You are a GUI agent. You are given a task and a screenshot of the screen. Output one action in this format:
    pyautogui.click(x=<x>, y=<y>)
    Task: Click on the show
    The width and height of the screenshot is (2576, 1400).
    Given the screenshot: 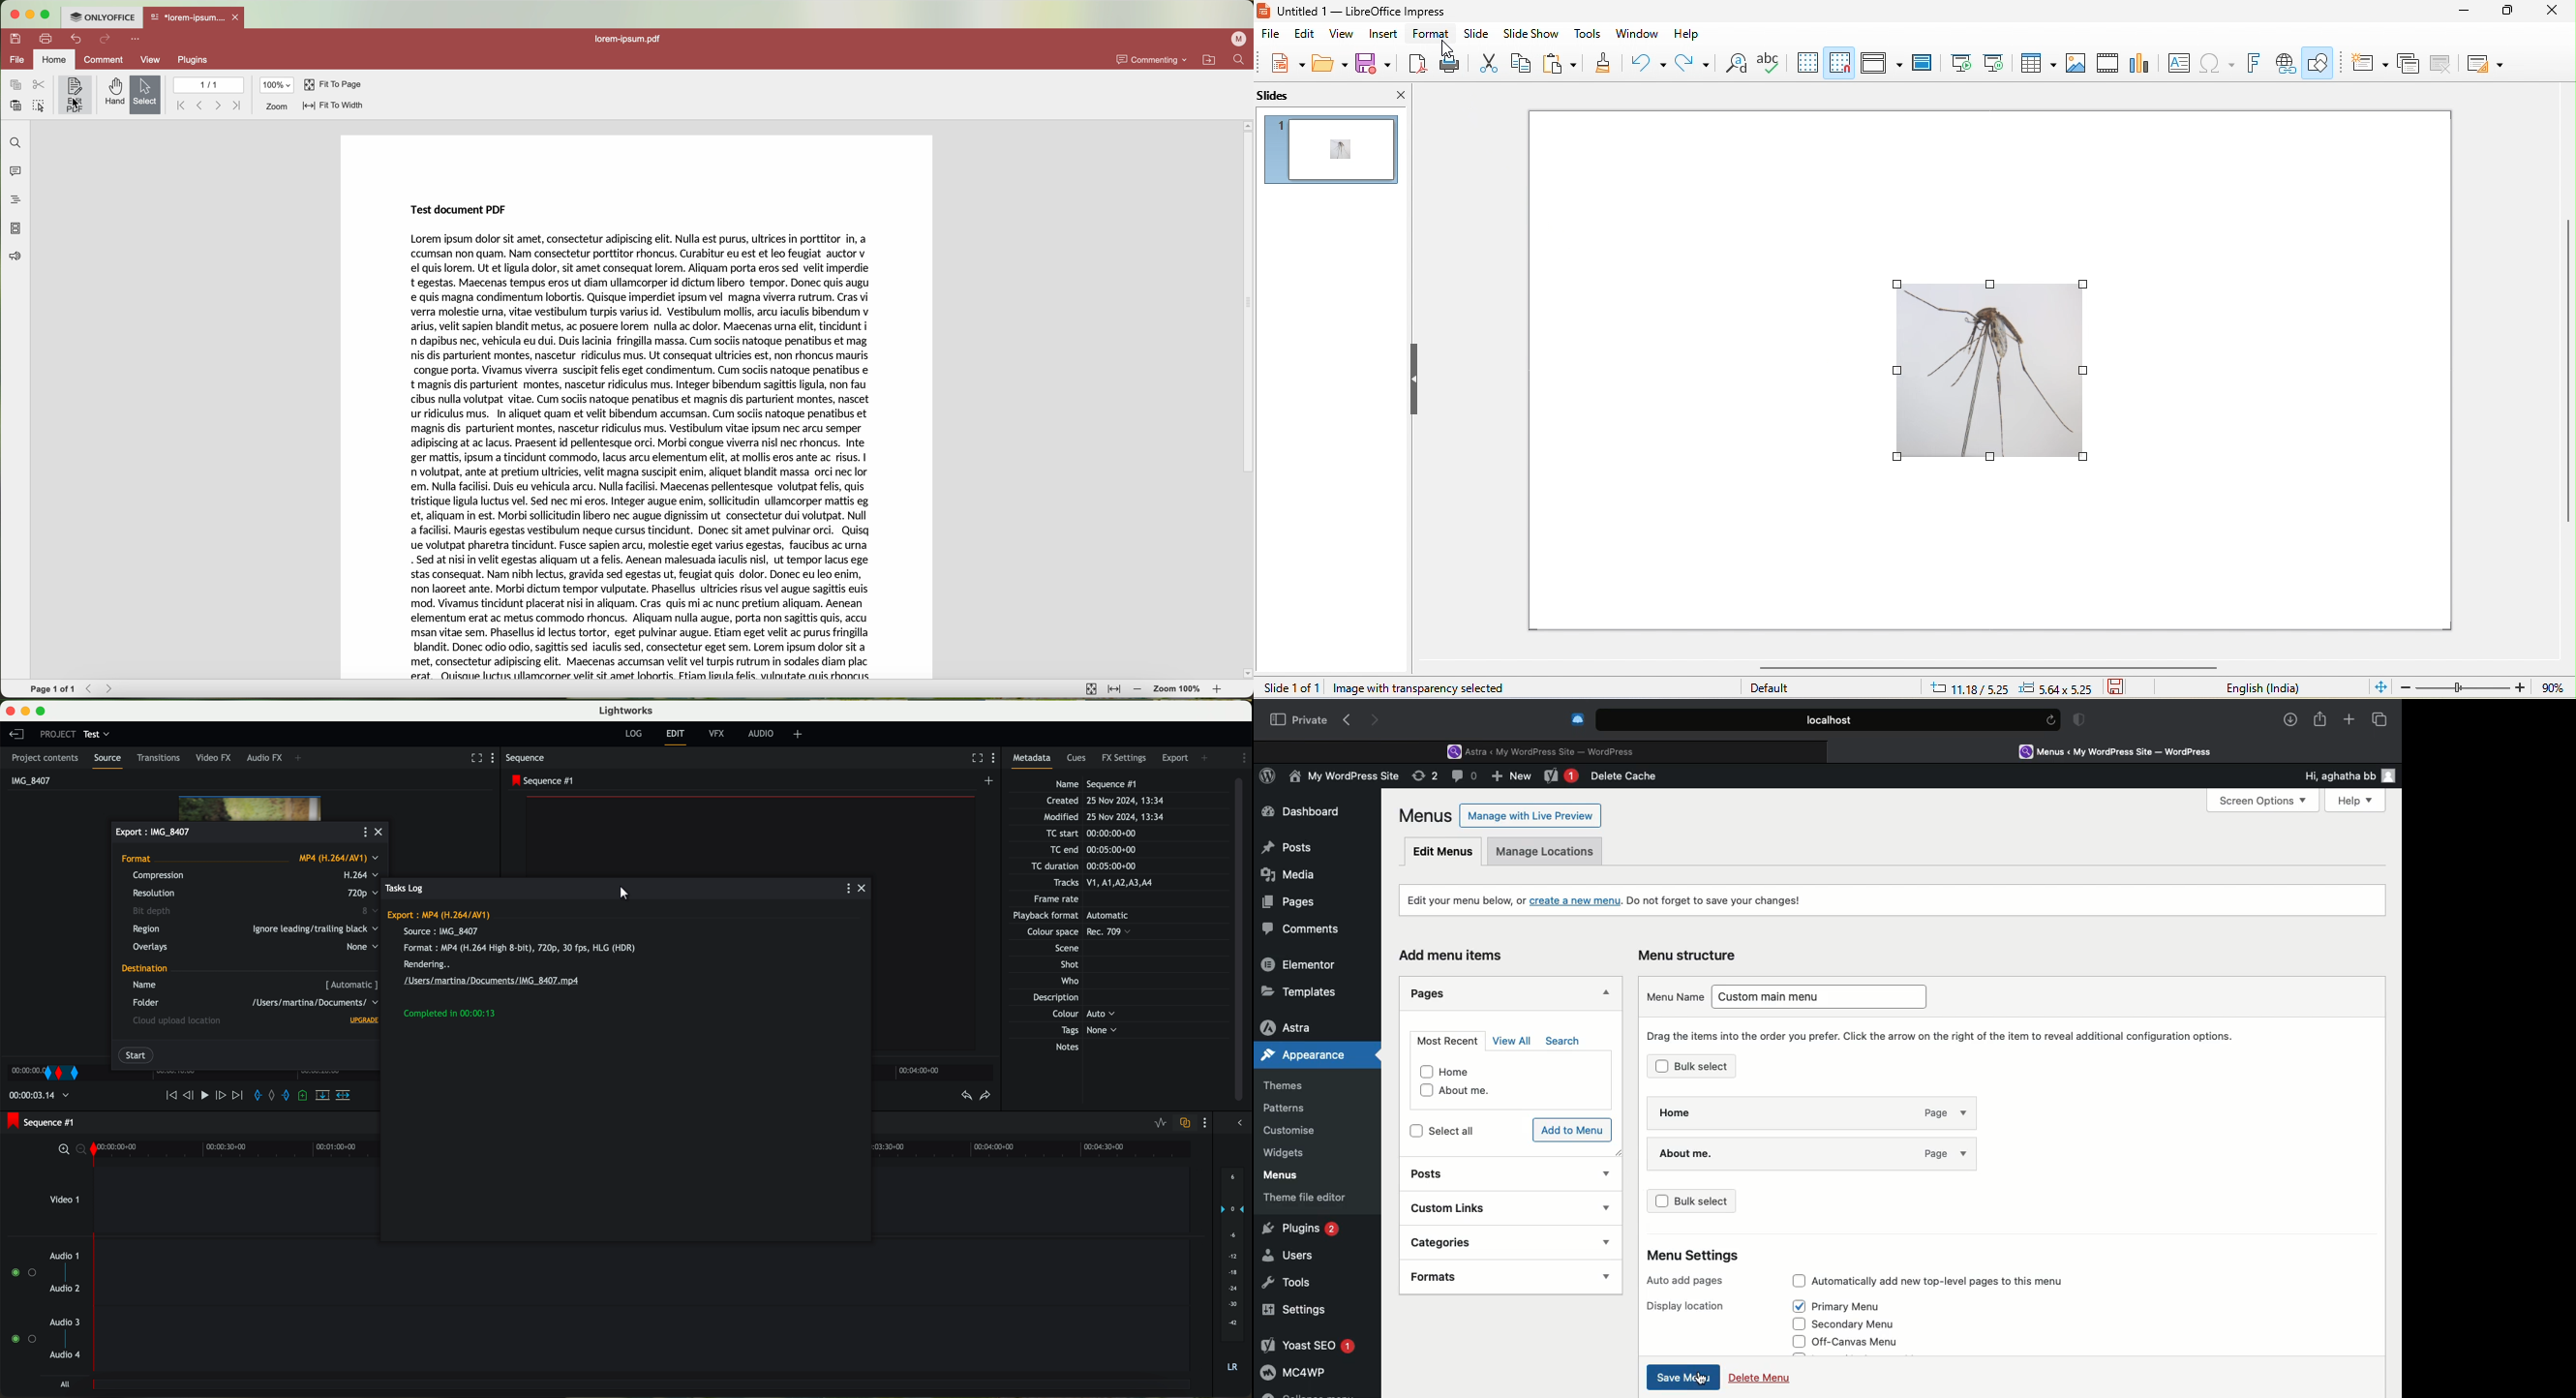 What is the action you would take?
    pyautogui.click(x=1605, y=1282)
    